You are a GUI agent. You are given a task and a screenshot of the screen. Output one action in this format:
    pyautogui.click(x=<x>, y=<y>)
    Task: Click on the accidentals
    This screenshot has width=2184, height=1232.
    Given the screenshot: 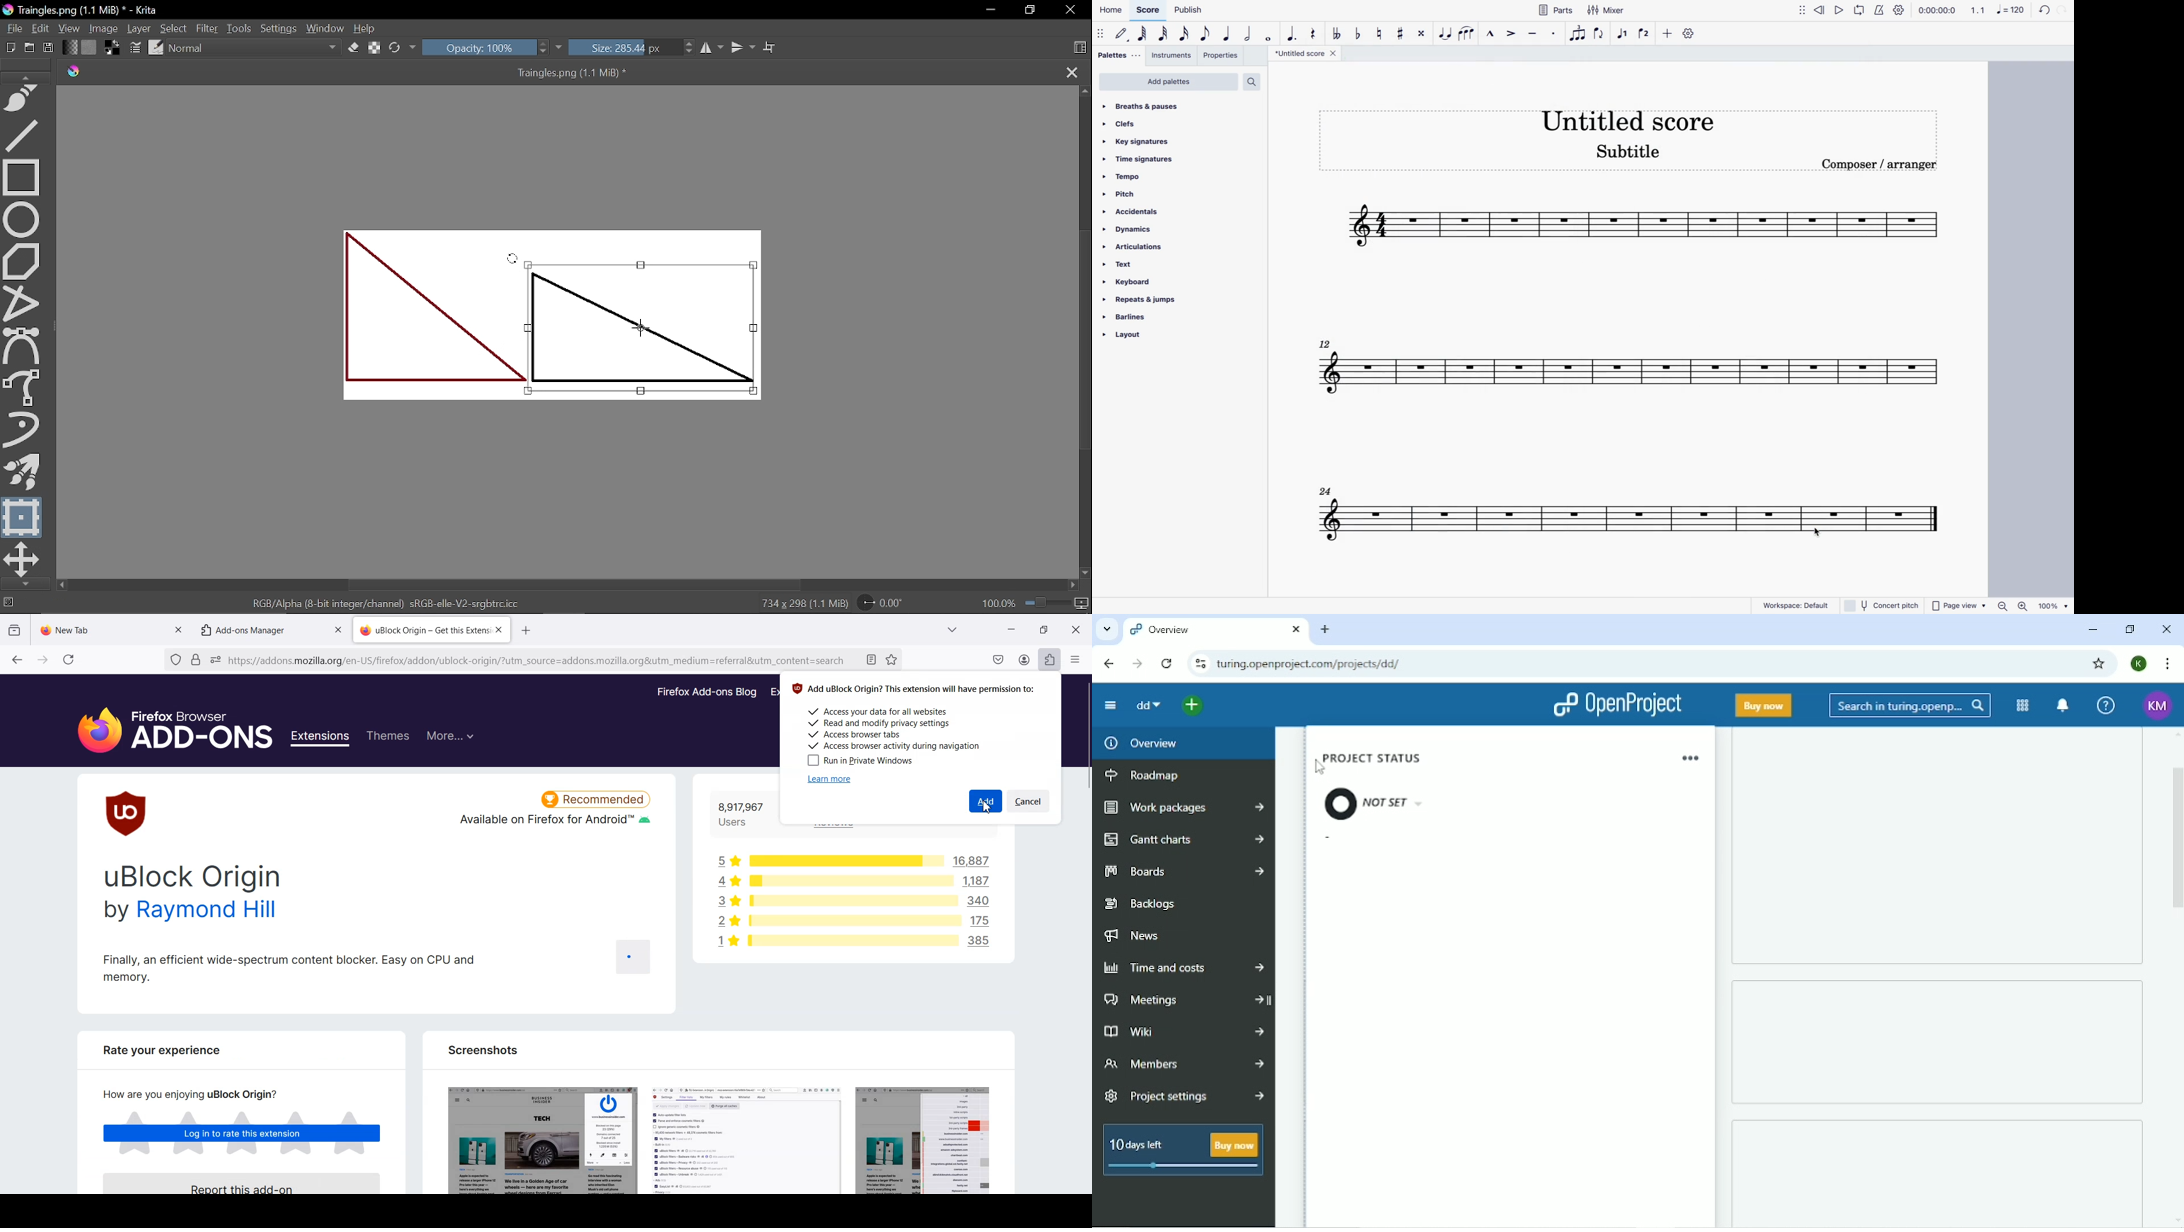 What is the action you would take?
    pyautogui.click(x=1139, y=213)
    